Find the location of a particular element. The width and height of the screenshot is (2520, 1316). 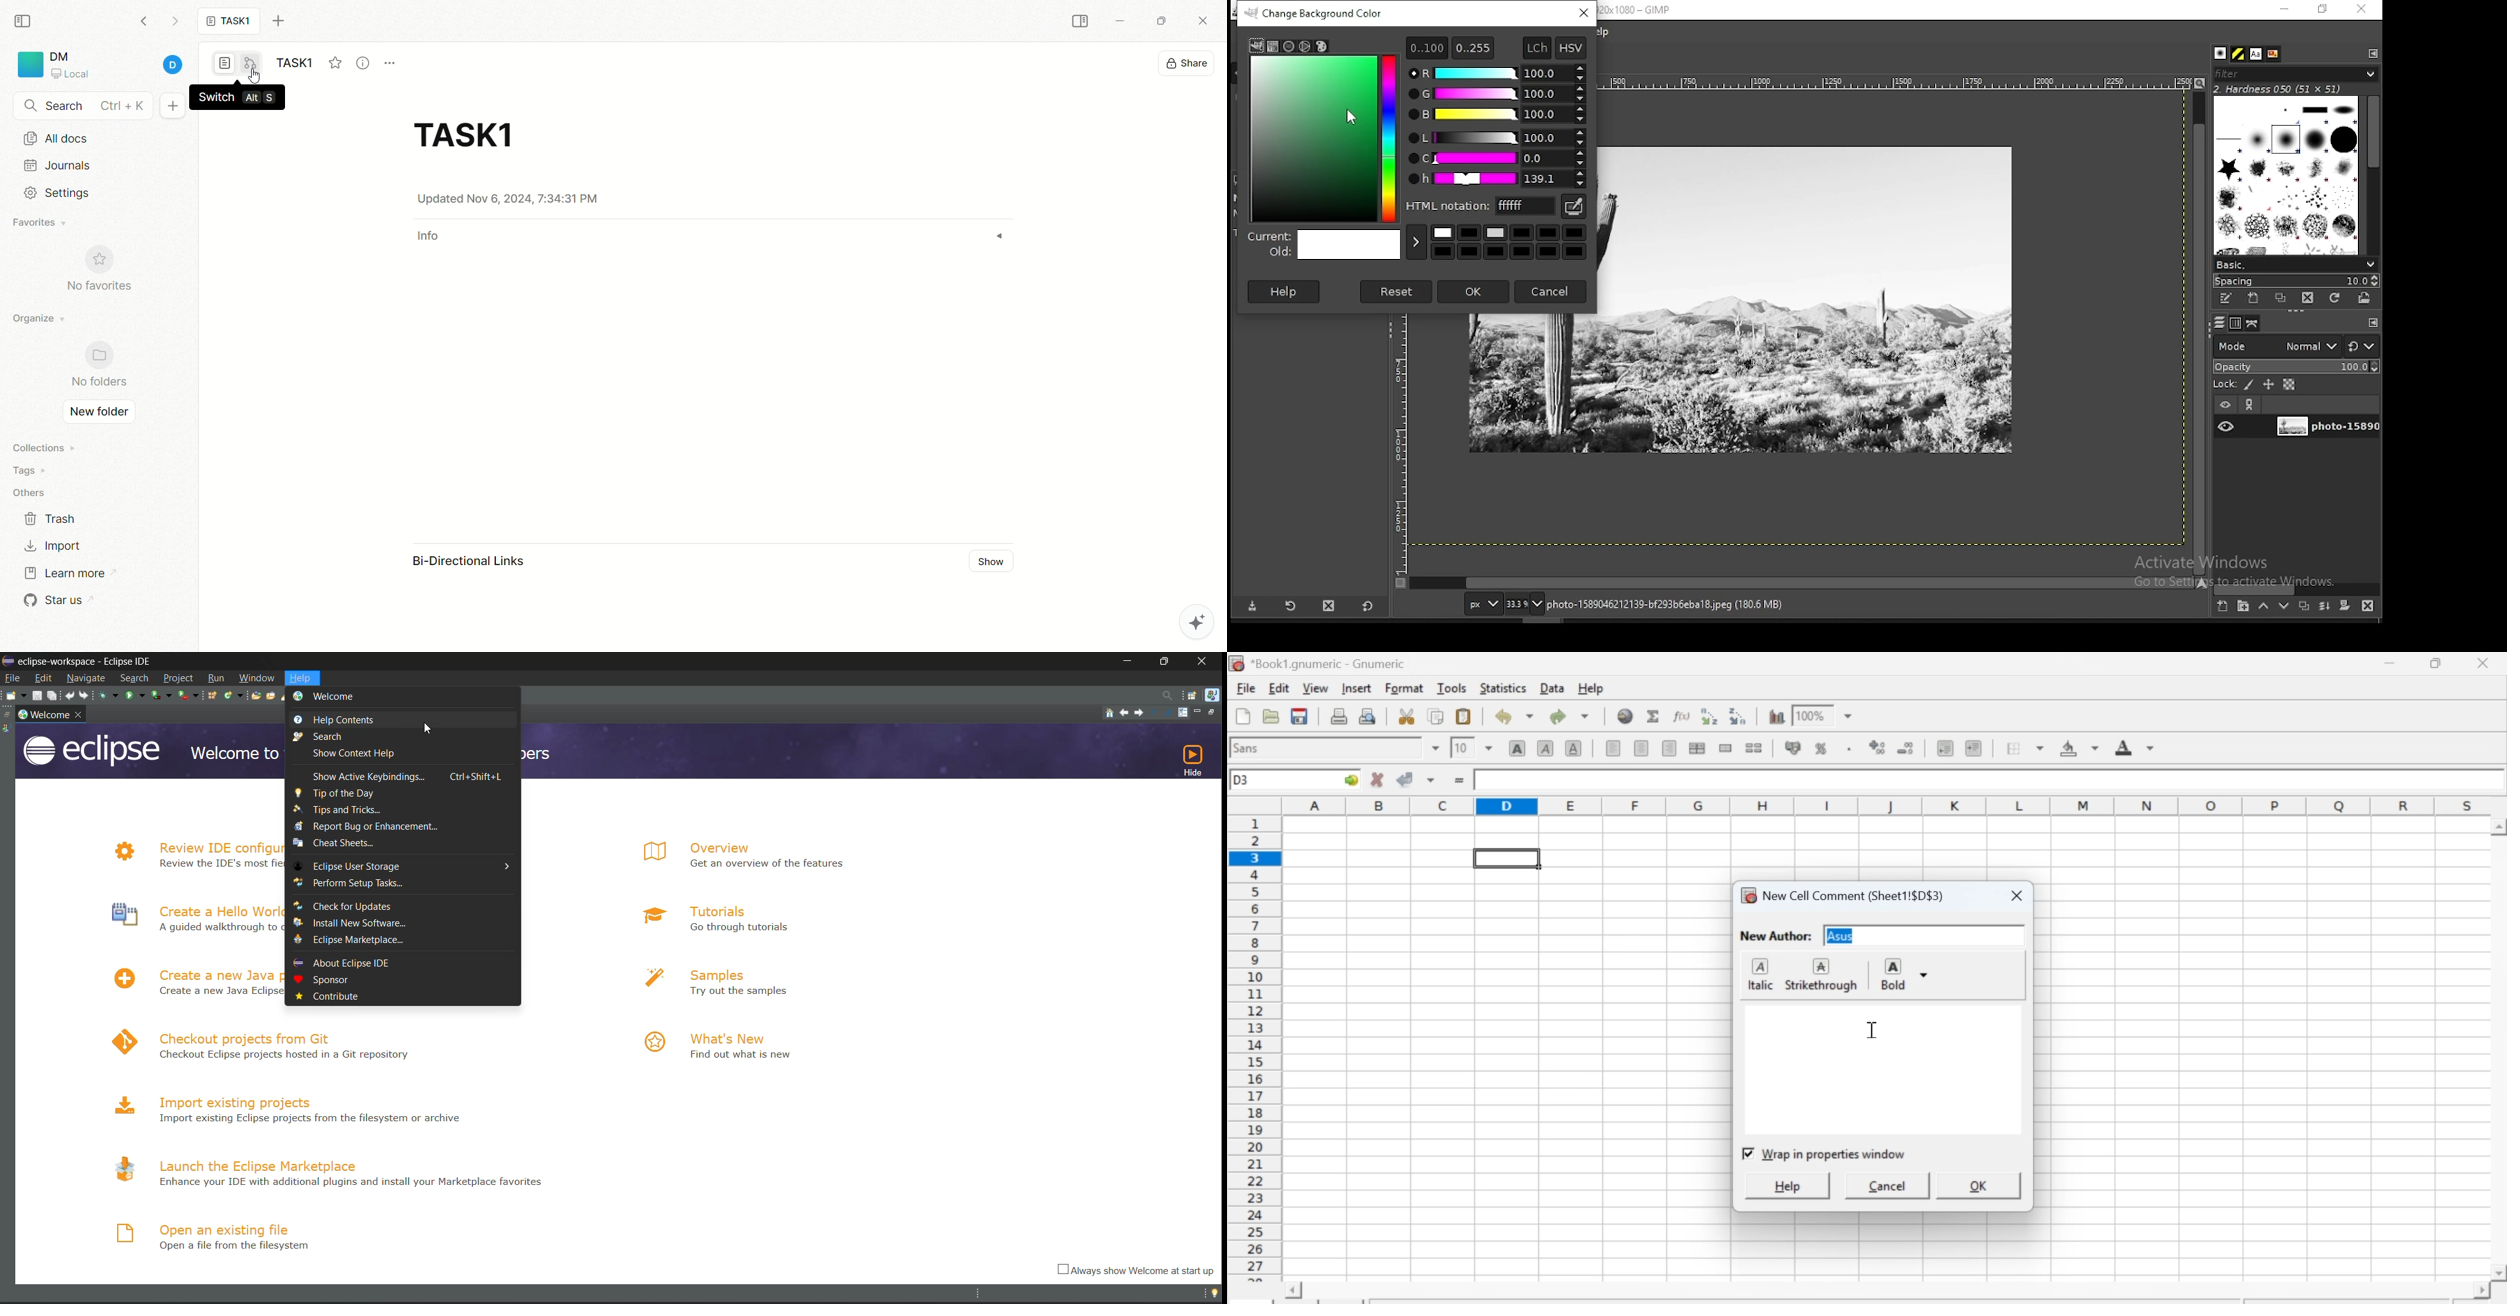

Include thousands separator is located at coordinates (1849, 750).